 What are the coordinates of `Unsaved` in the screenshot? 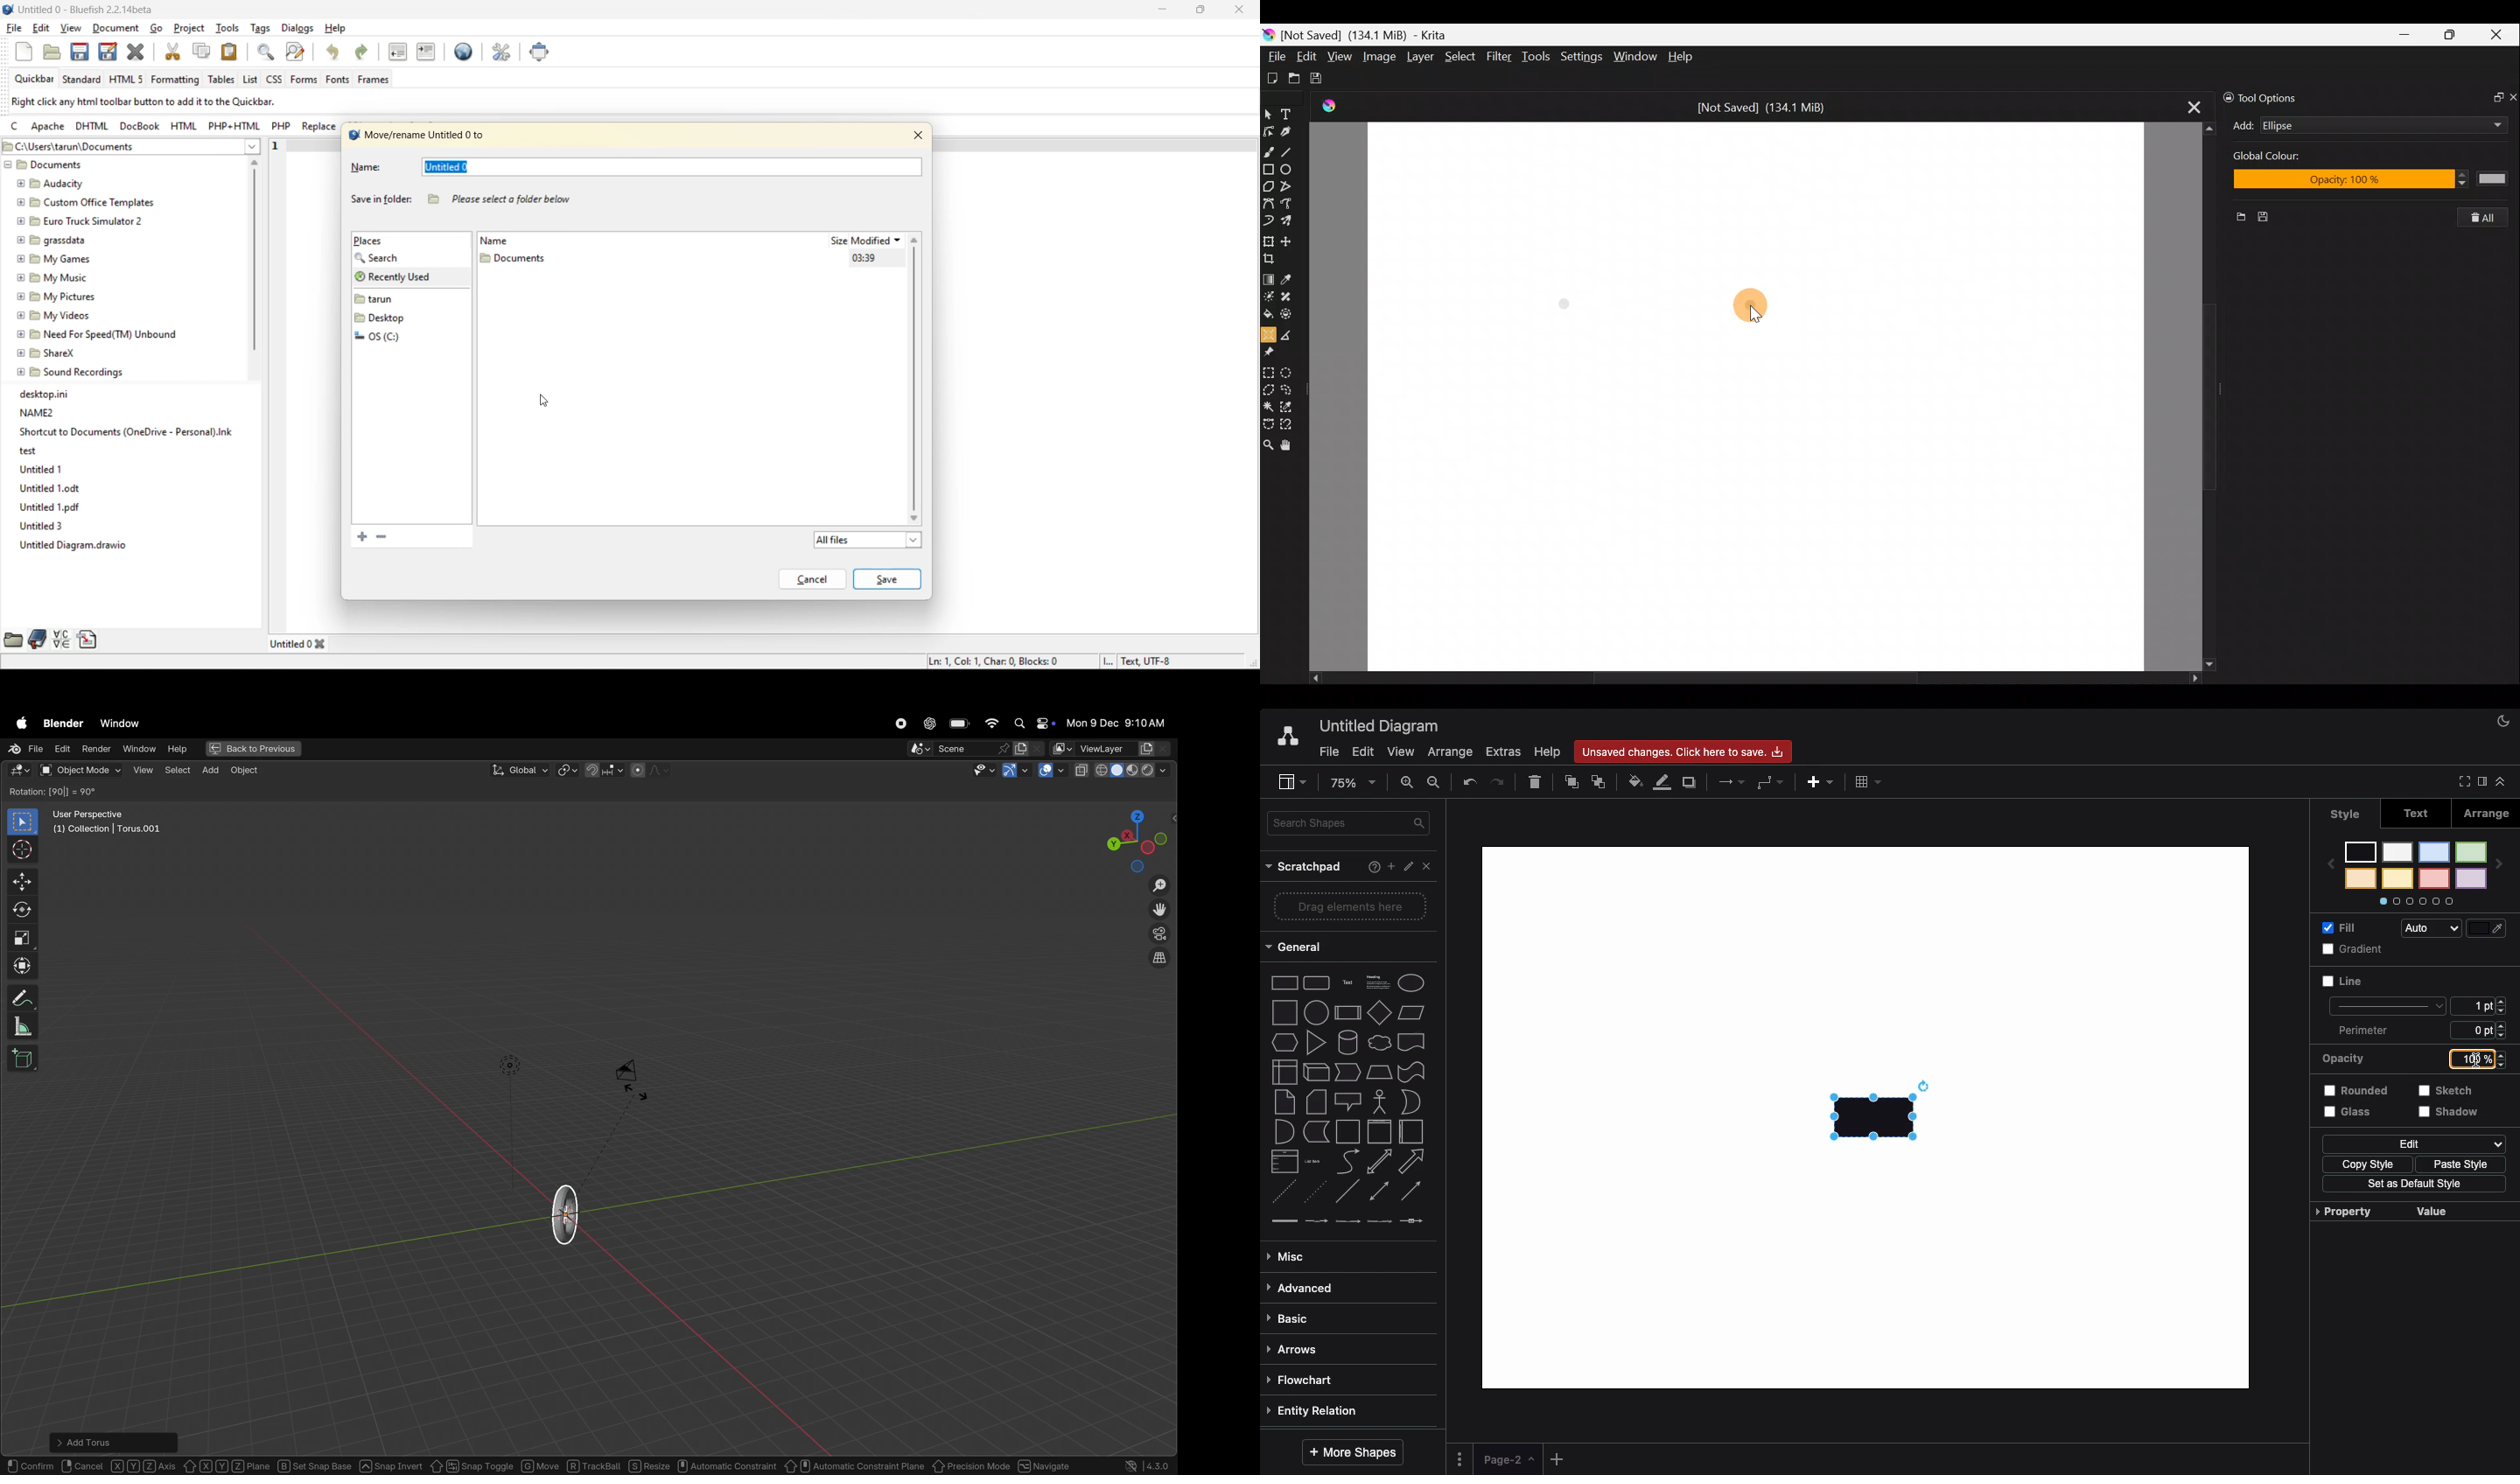 It's located at (1684, 753).